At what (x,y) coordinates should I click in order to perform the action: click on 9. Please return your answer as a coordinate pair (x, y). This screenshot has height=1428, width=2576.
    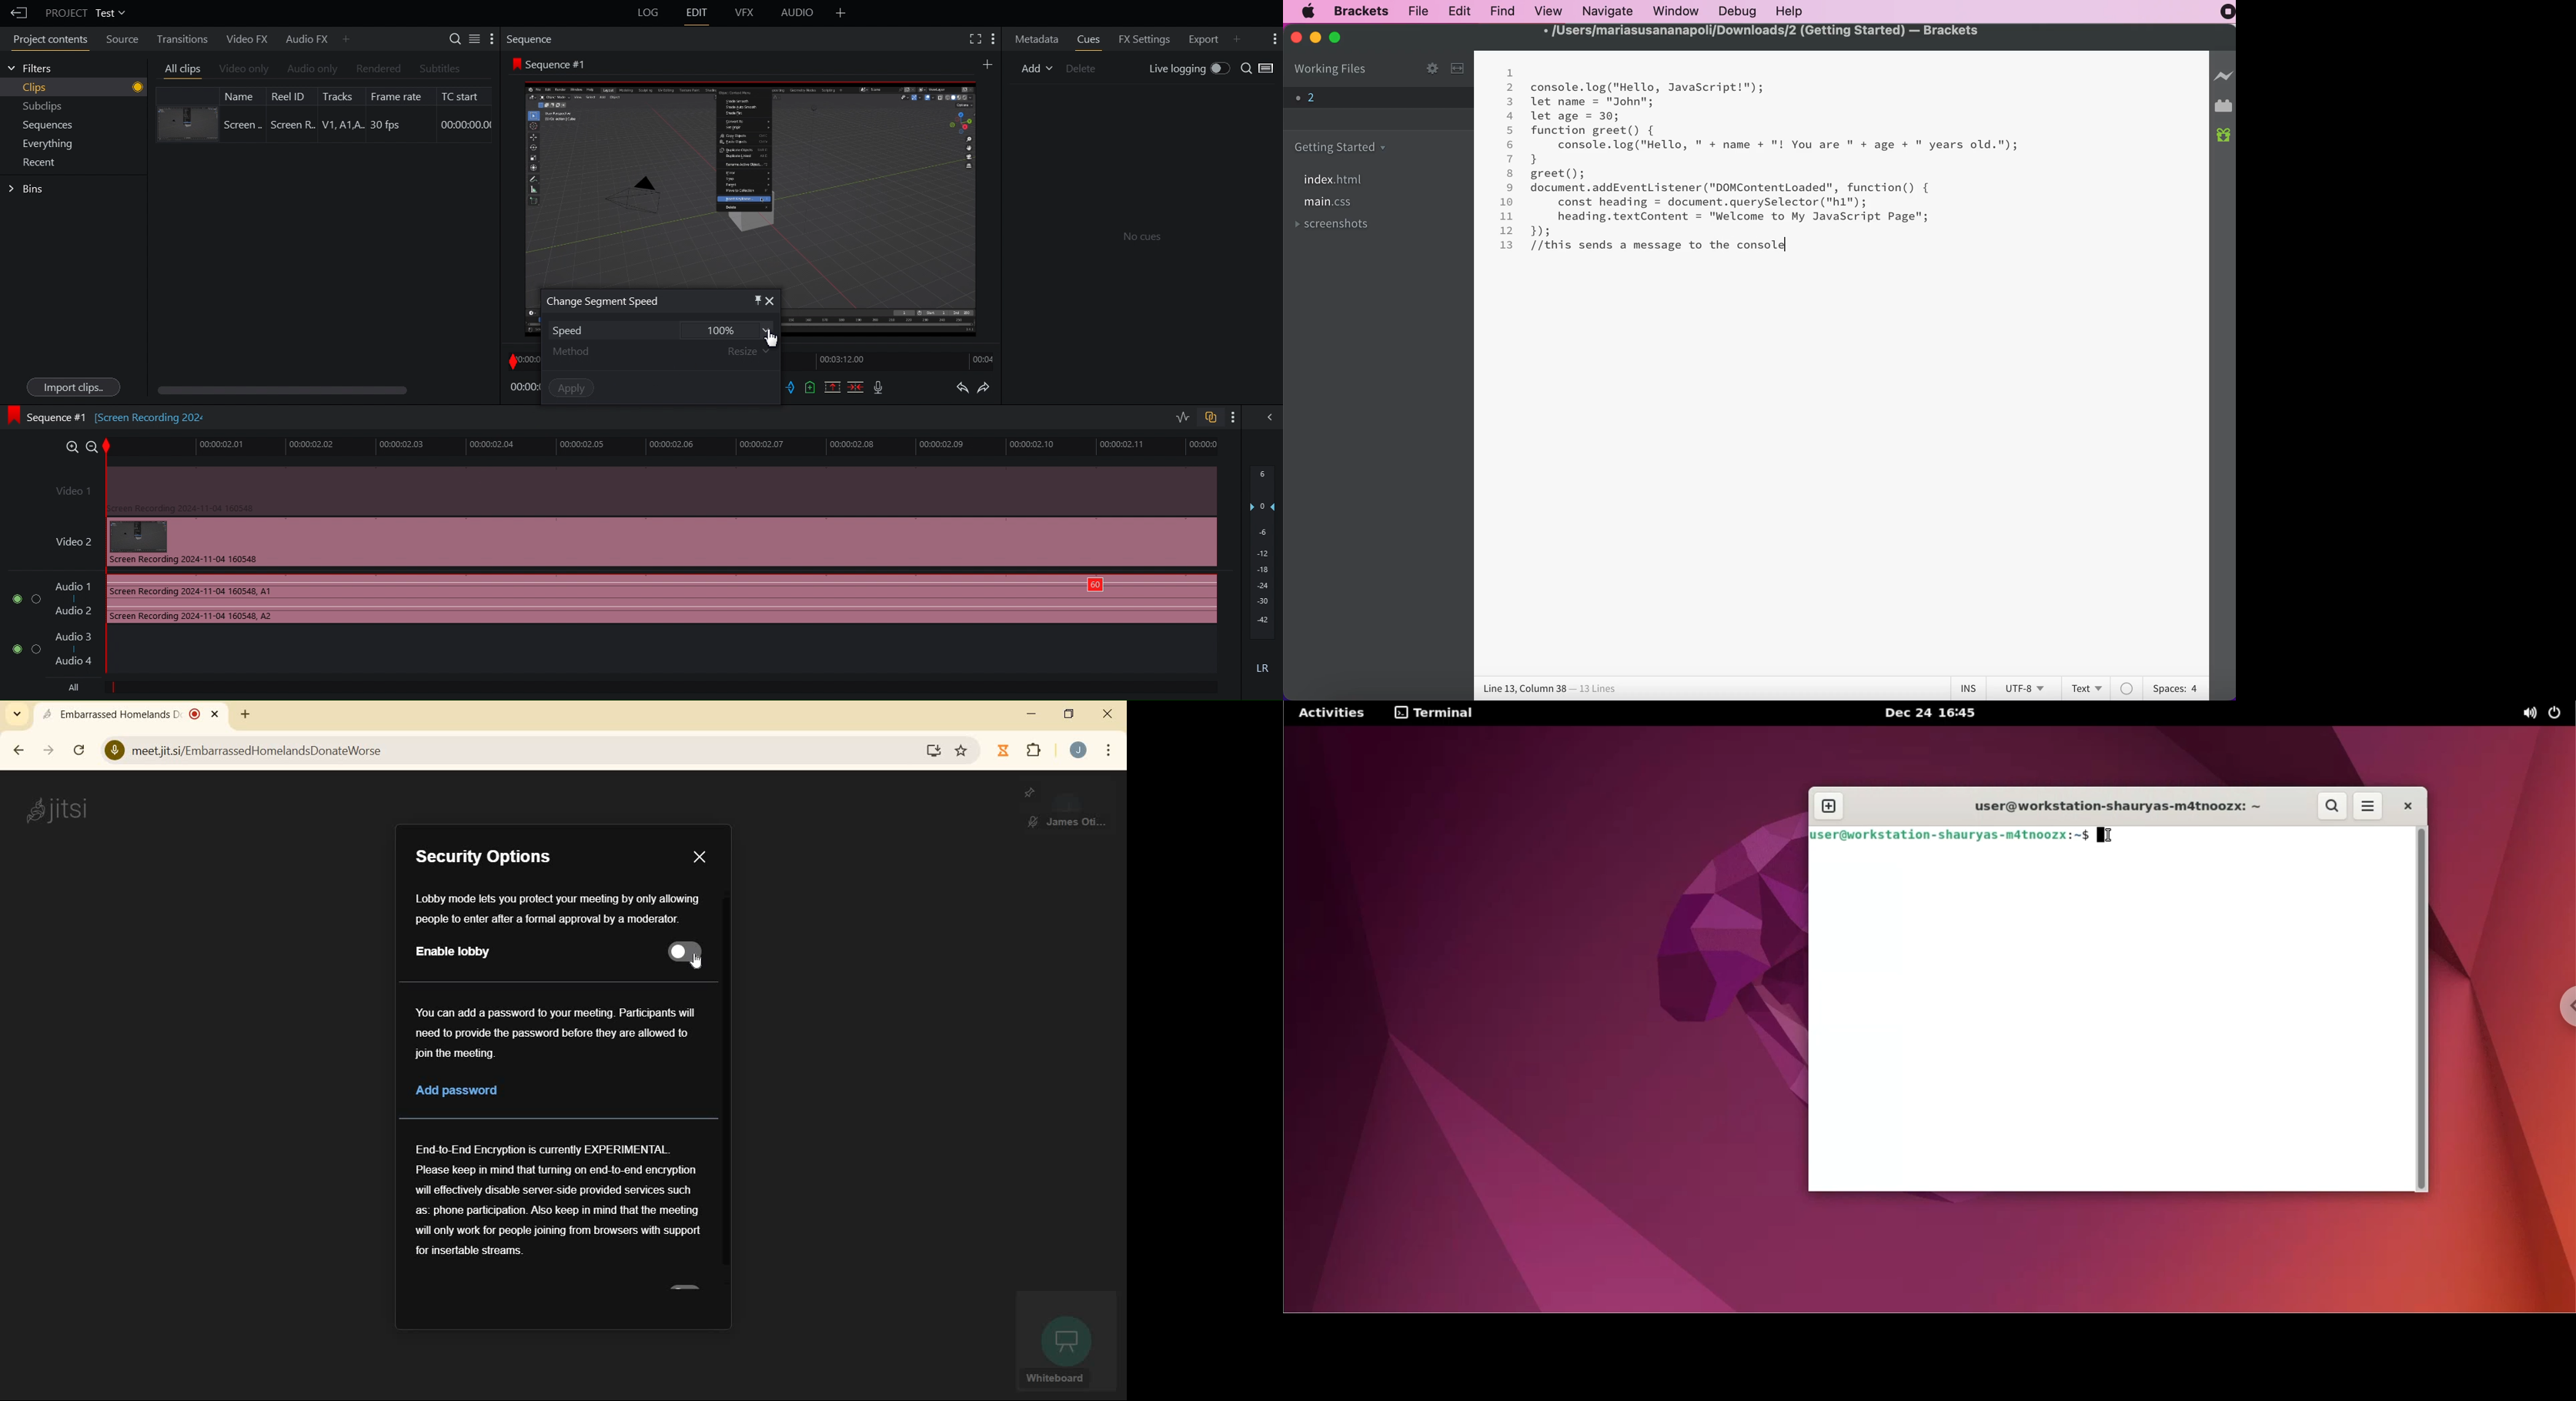
    Looking at the image, I should click on (1510, 188).